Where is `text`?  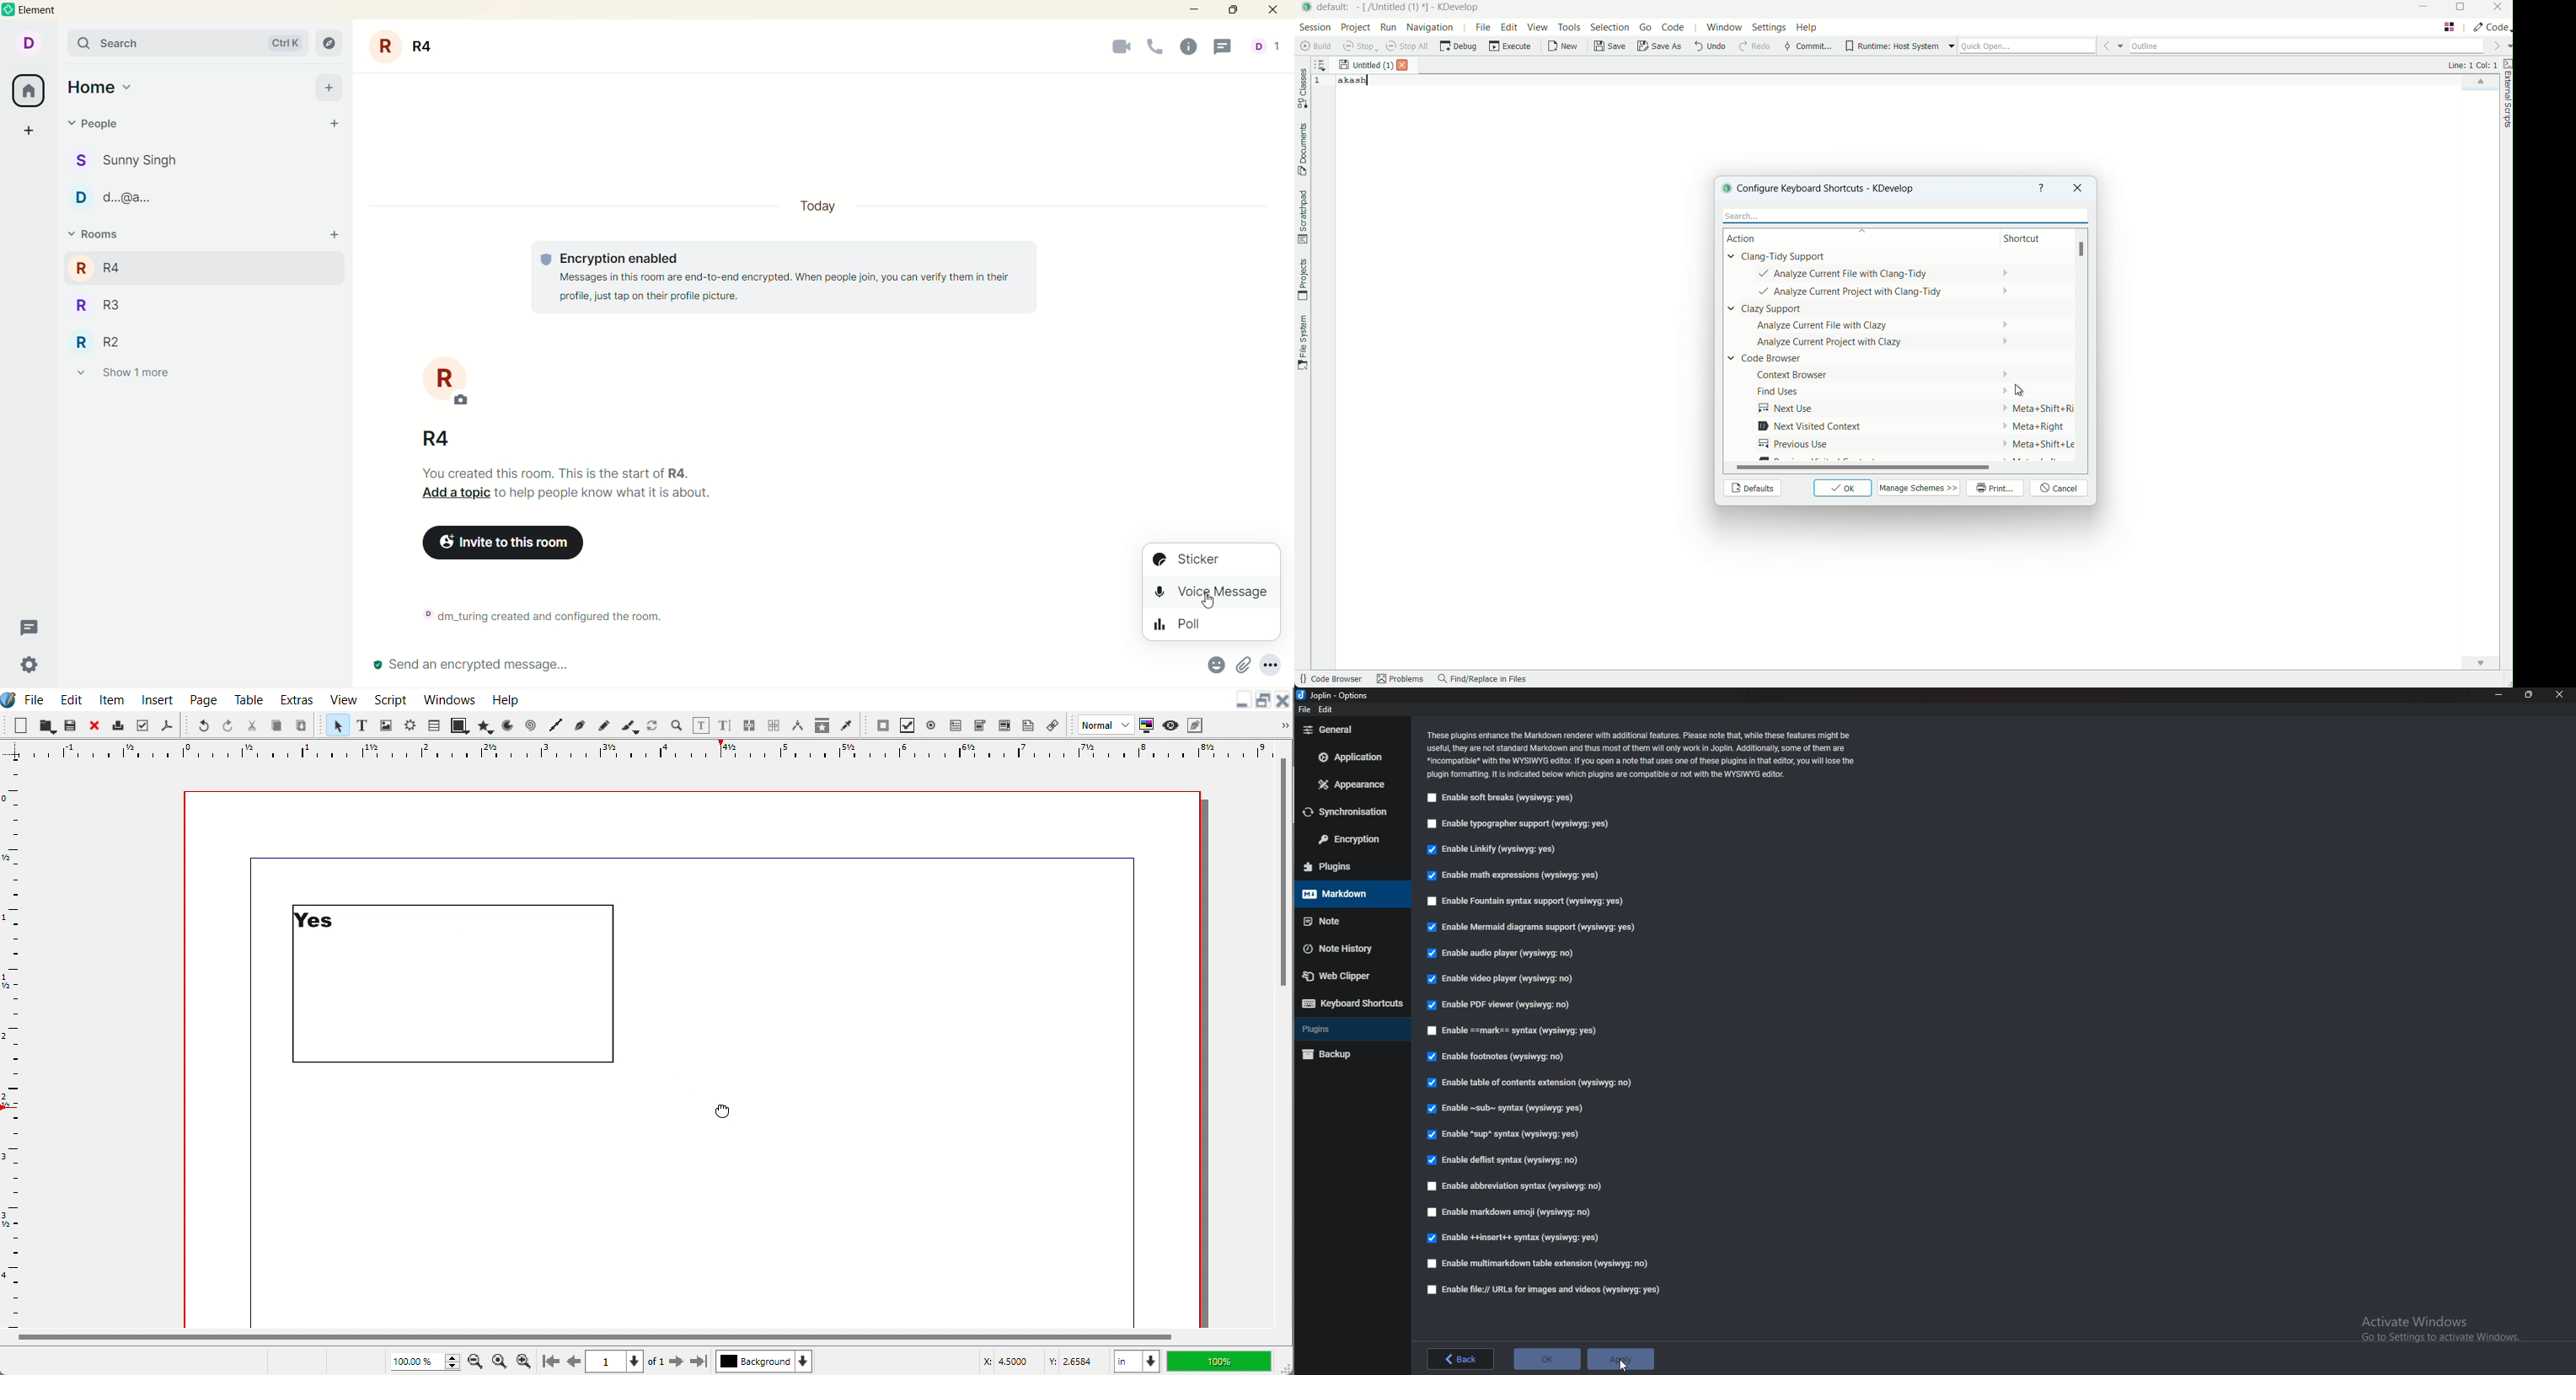
text is located at coordinates (576, 488).